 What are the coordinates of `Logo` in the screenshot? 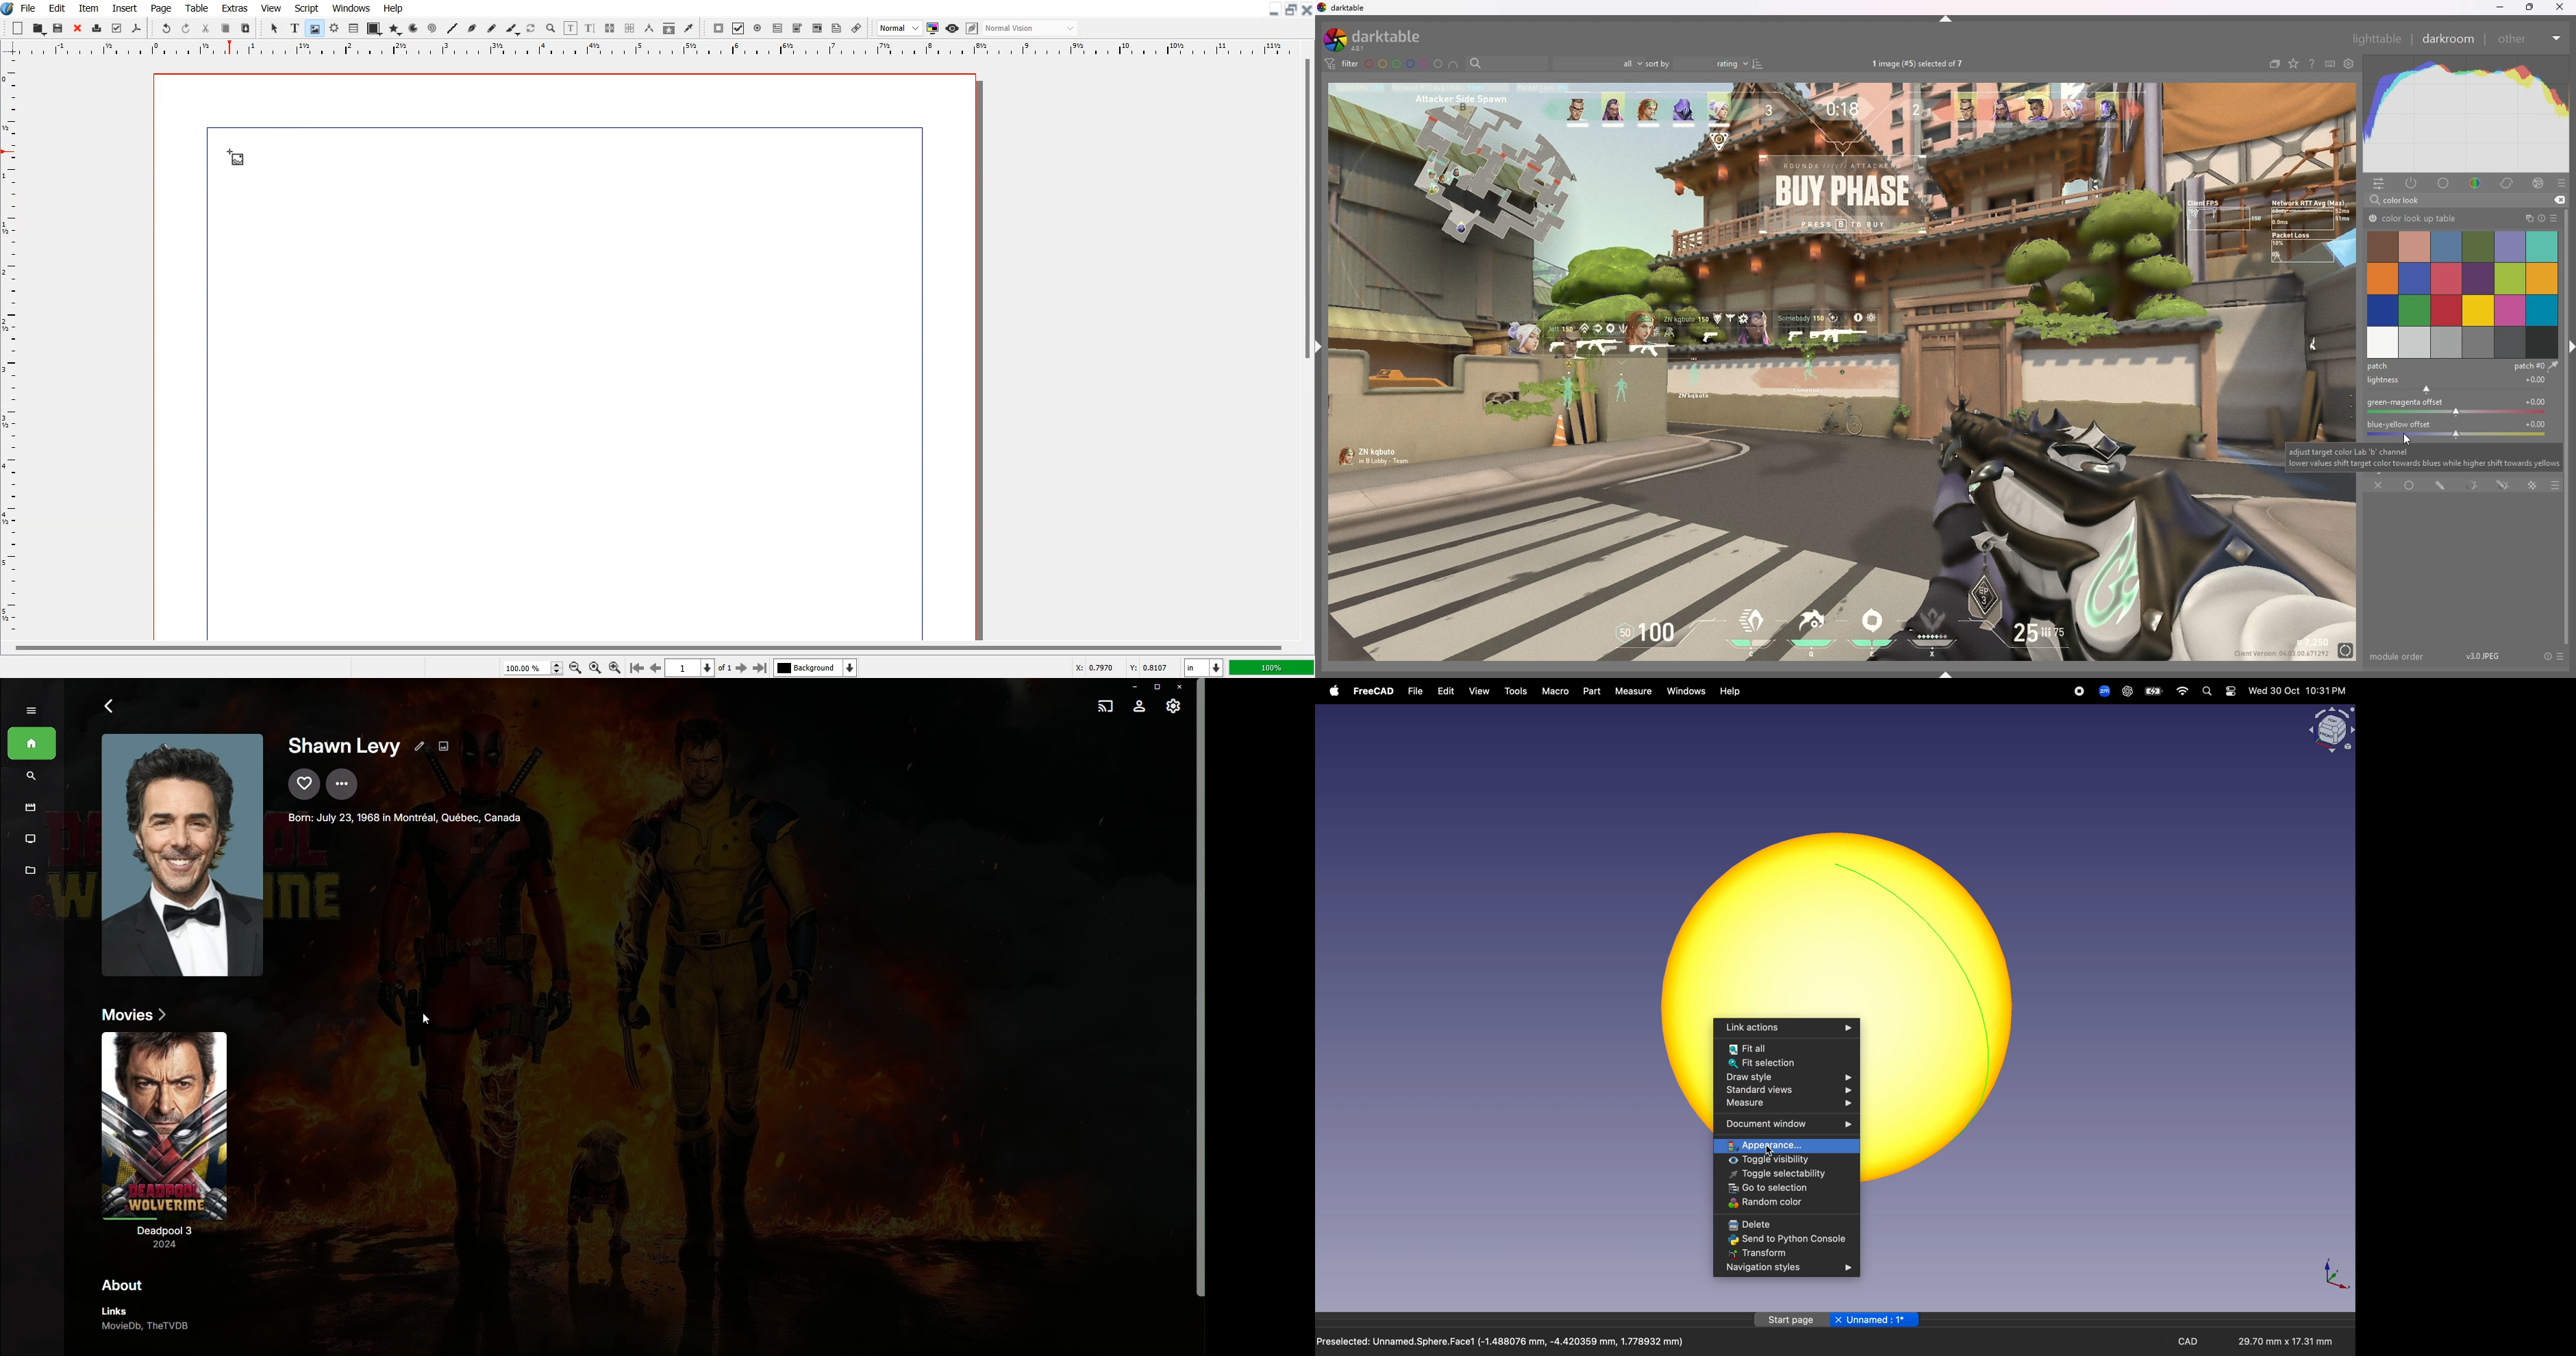 It's located at (8, 9).